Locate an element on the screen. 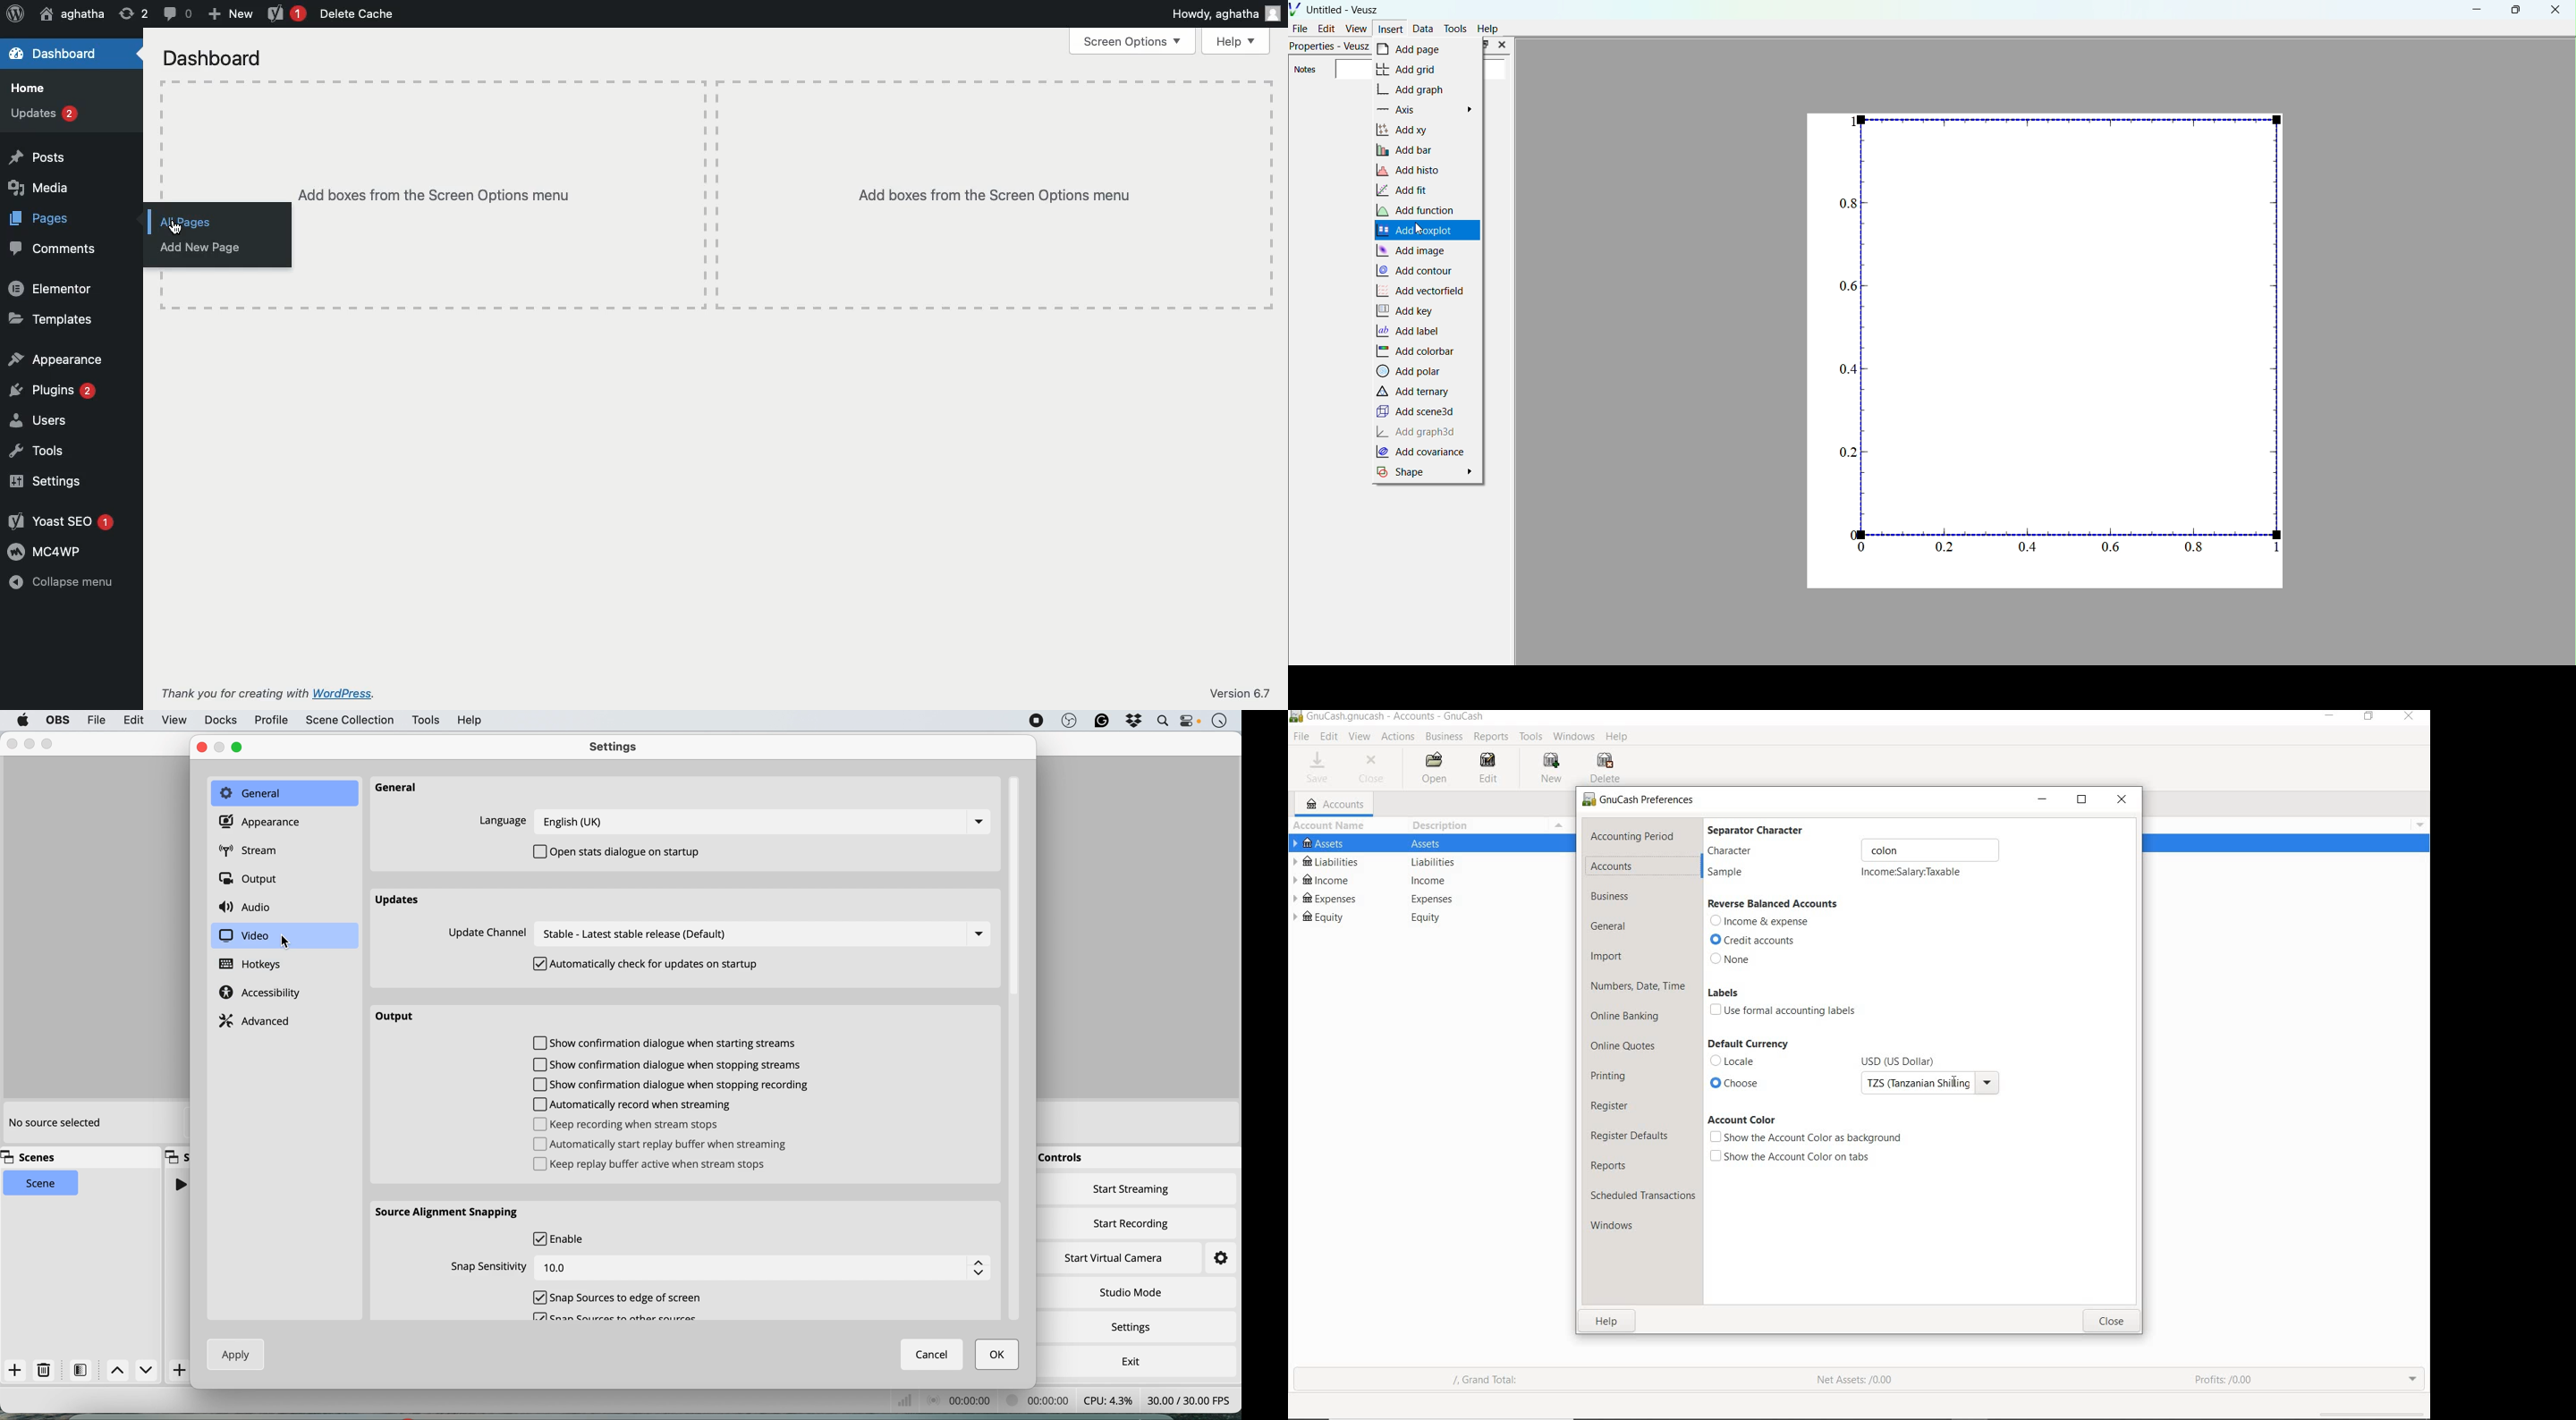  accounting period is located at coordinates (1633, 836).